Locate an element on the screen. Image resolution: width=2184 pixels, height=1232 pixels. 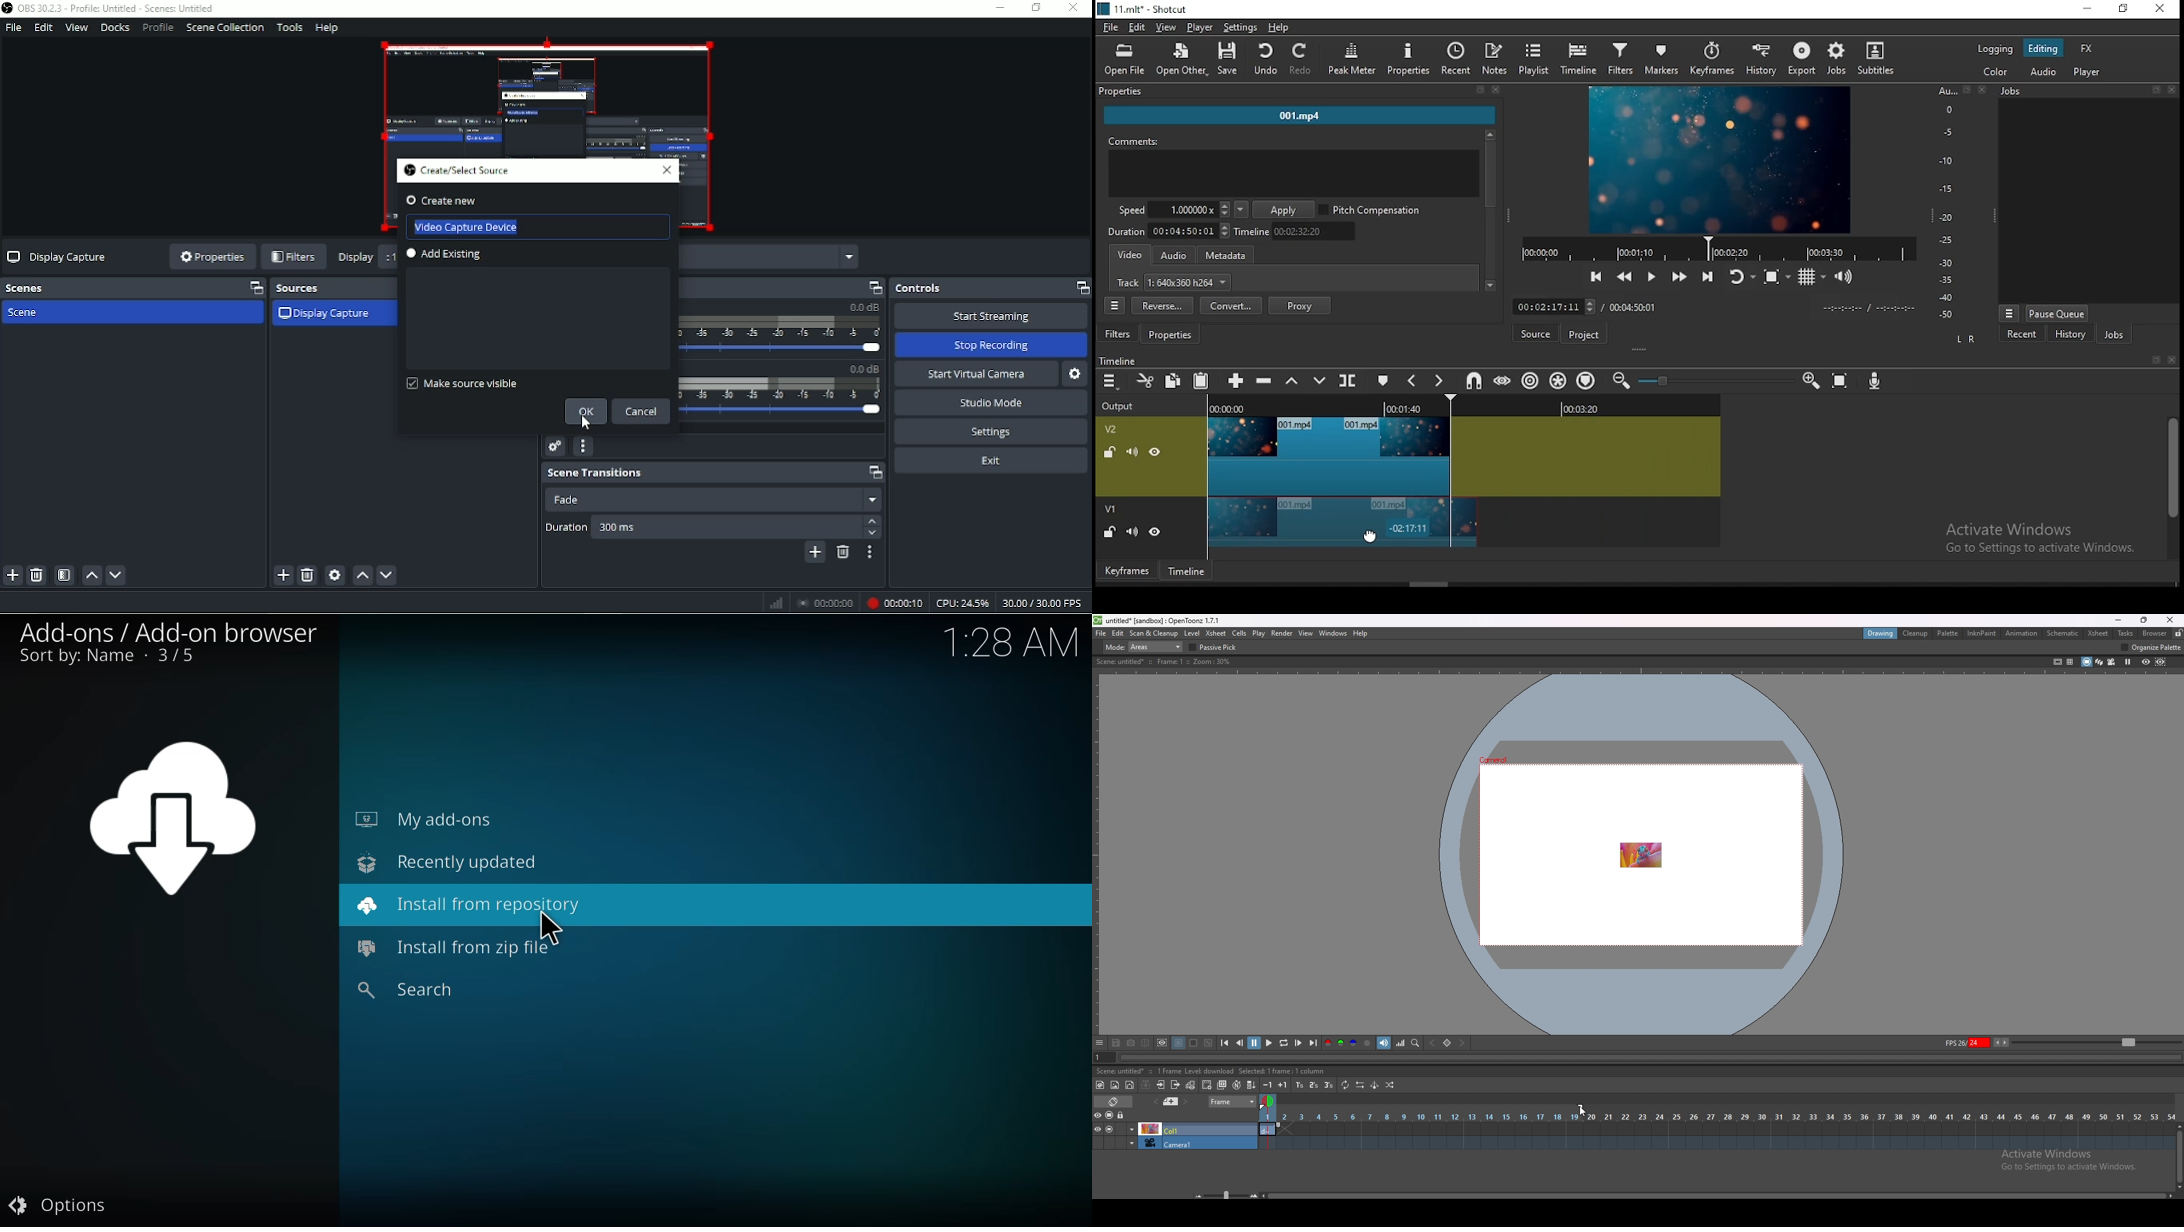
Restore down is located at coordinates (1033, 8).